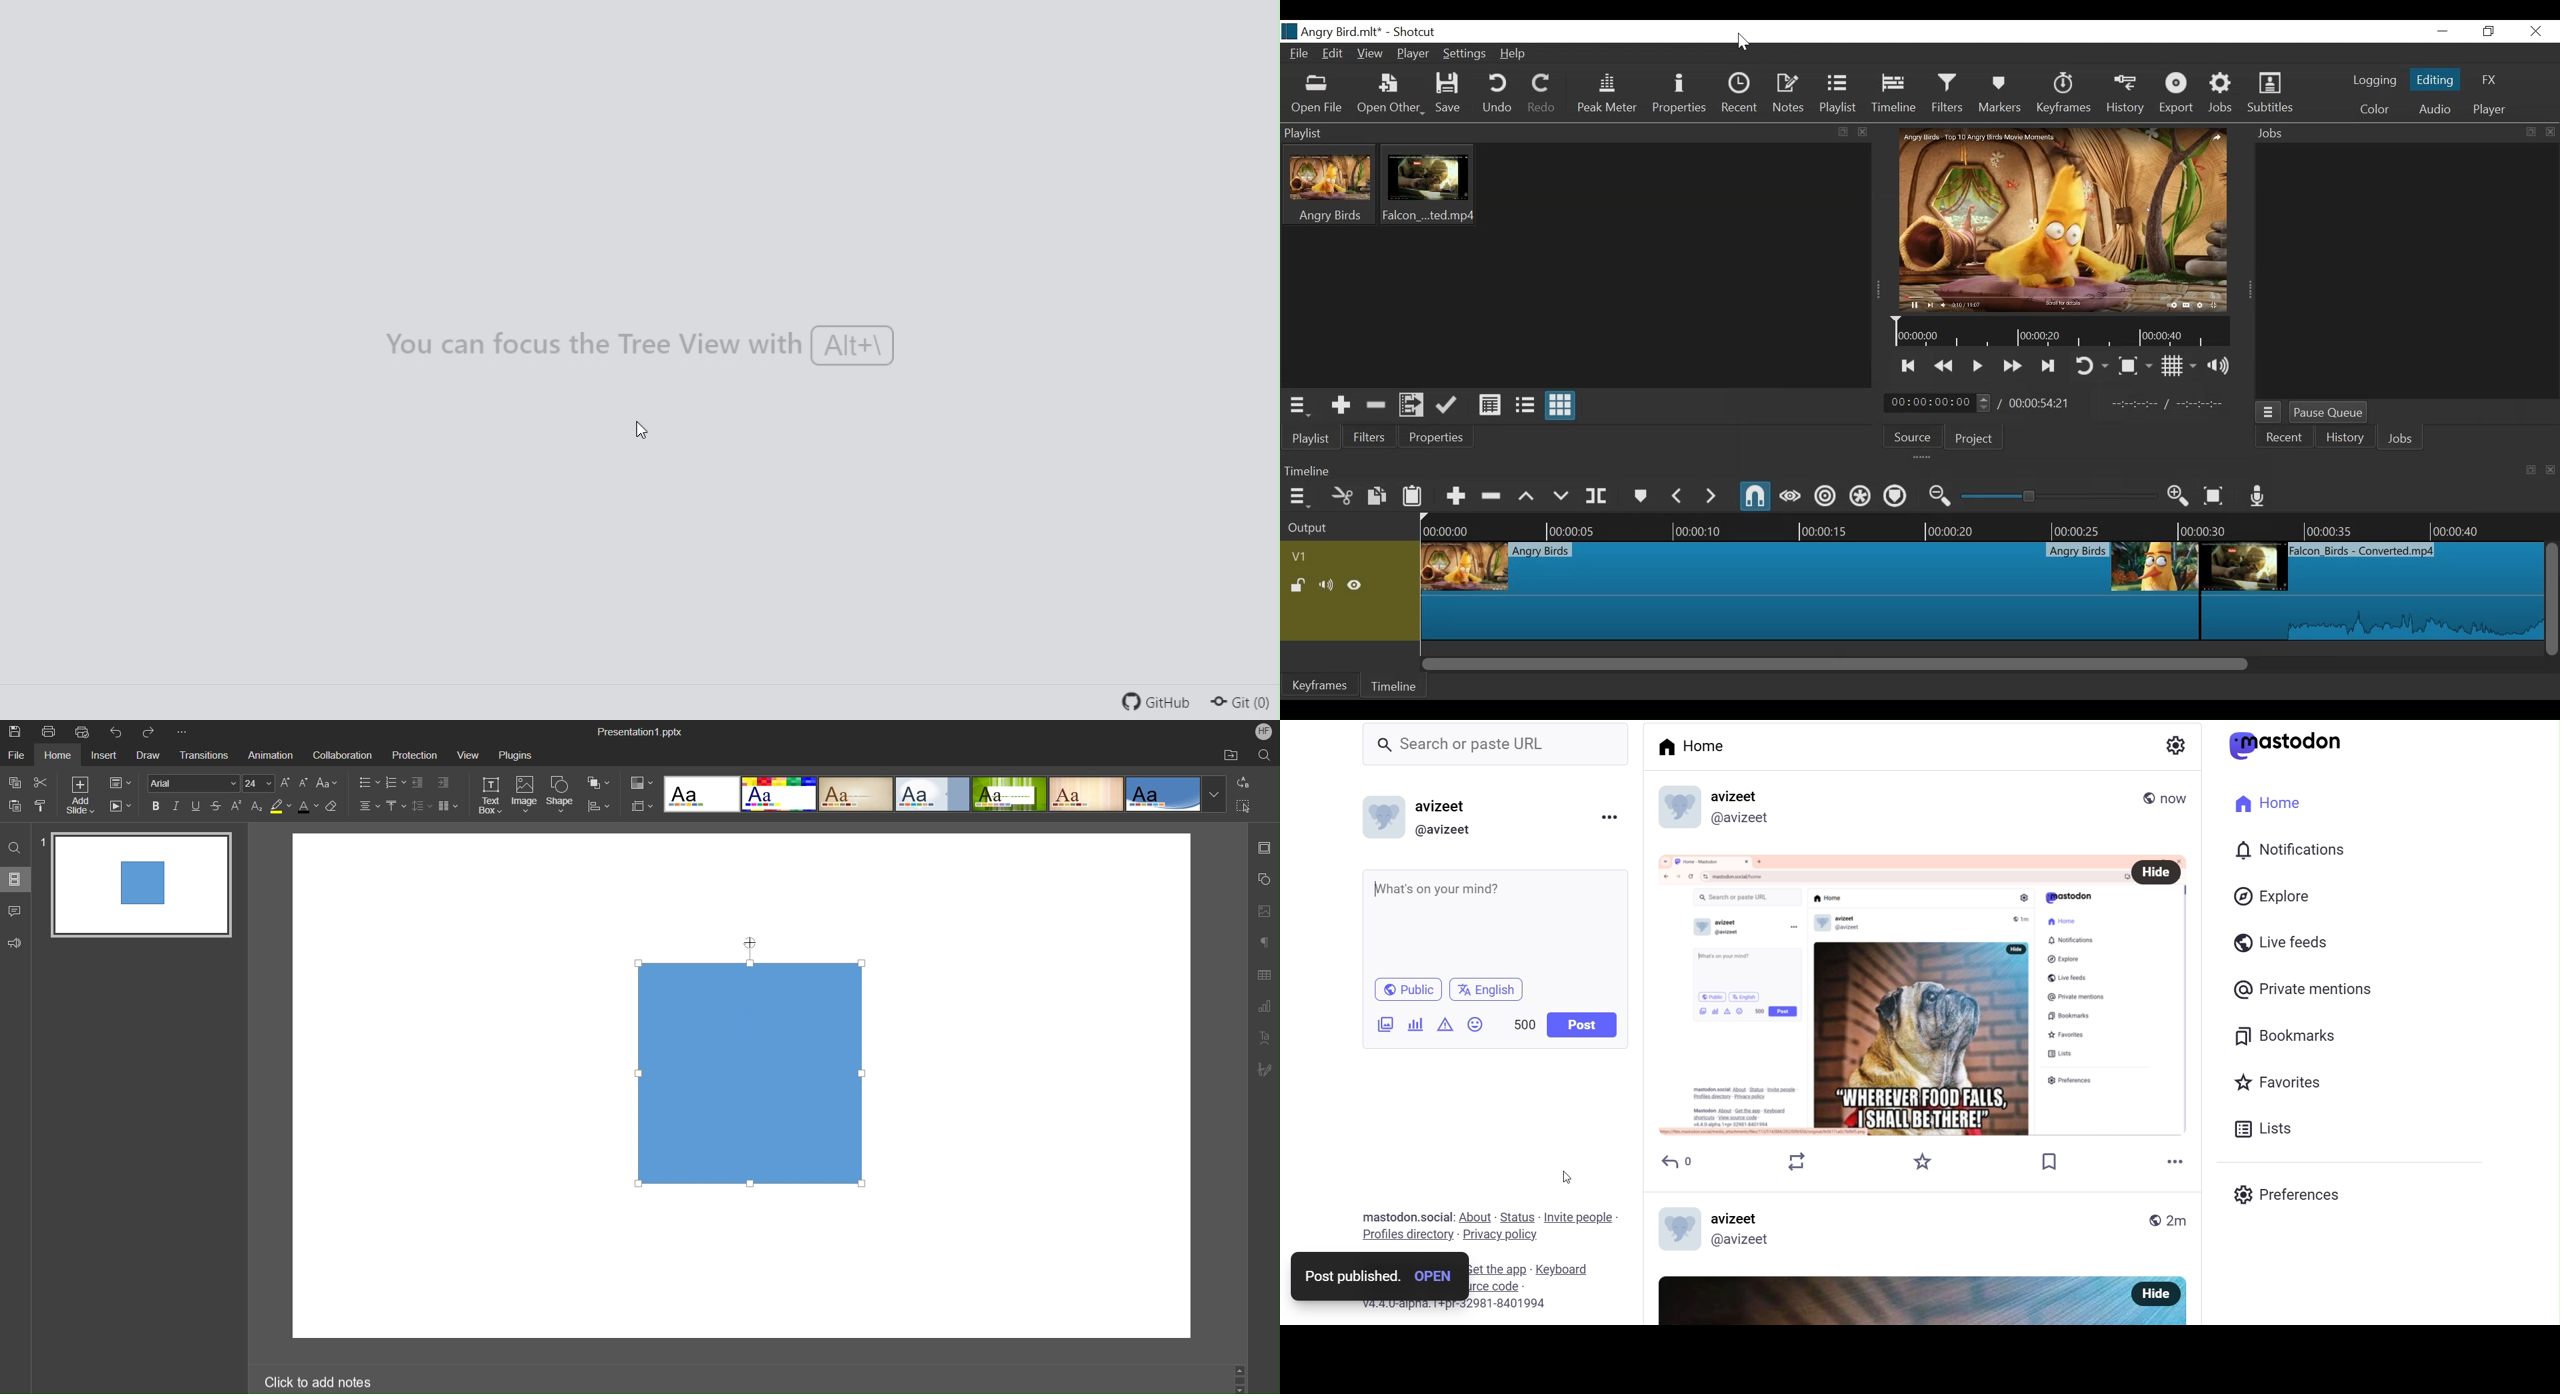  Describe the element at coordinates (281, 806) in the screenshot. I see `Highlight` at that location.